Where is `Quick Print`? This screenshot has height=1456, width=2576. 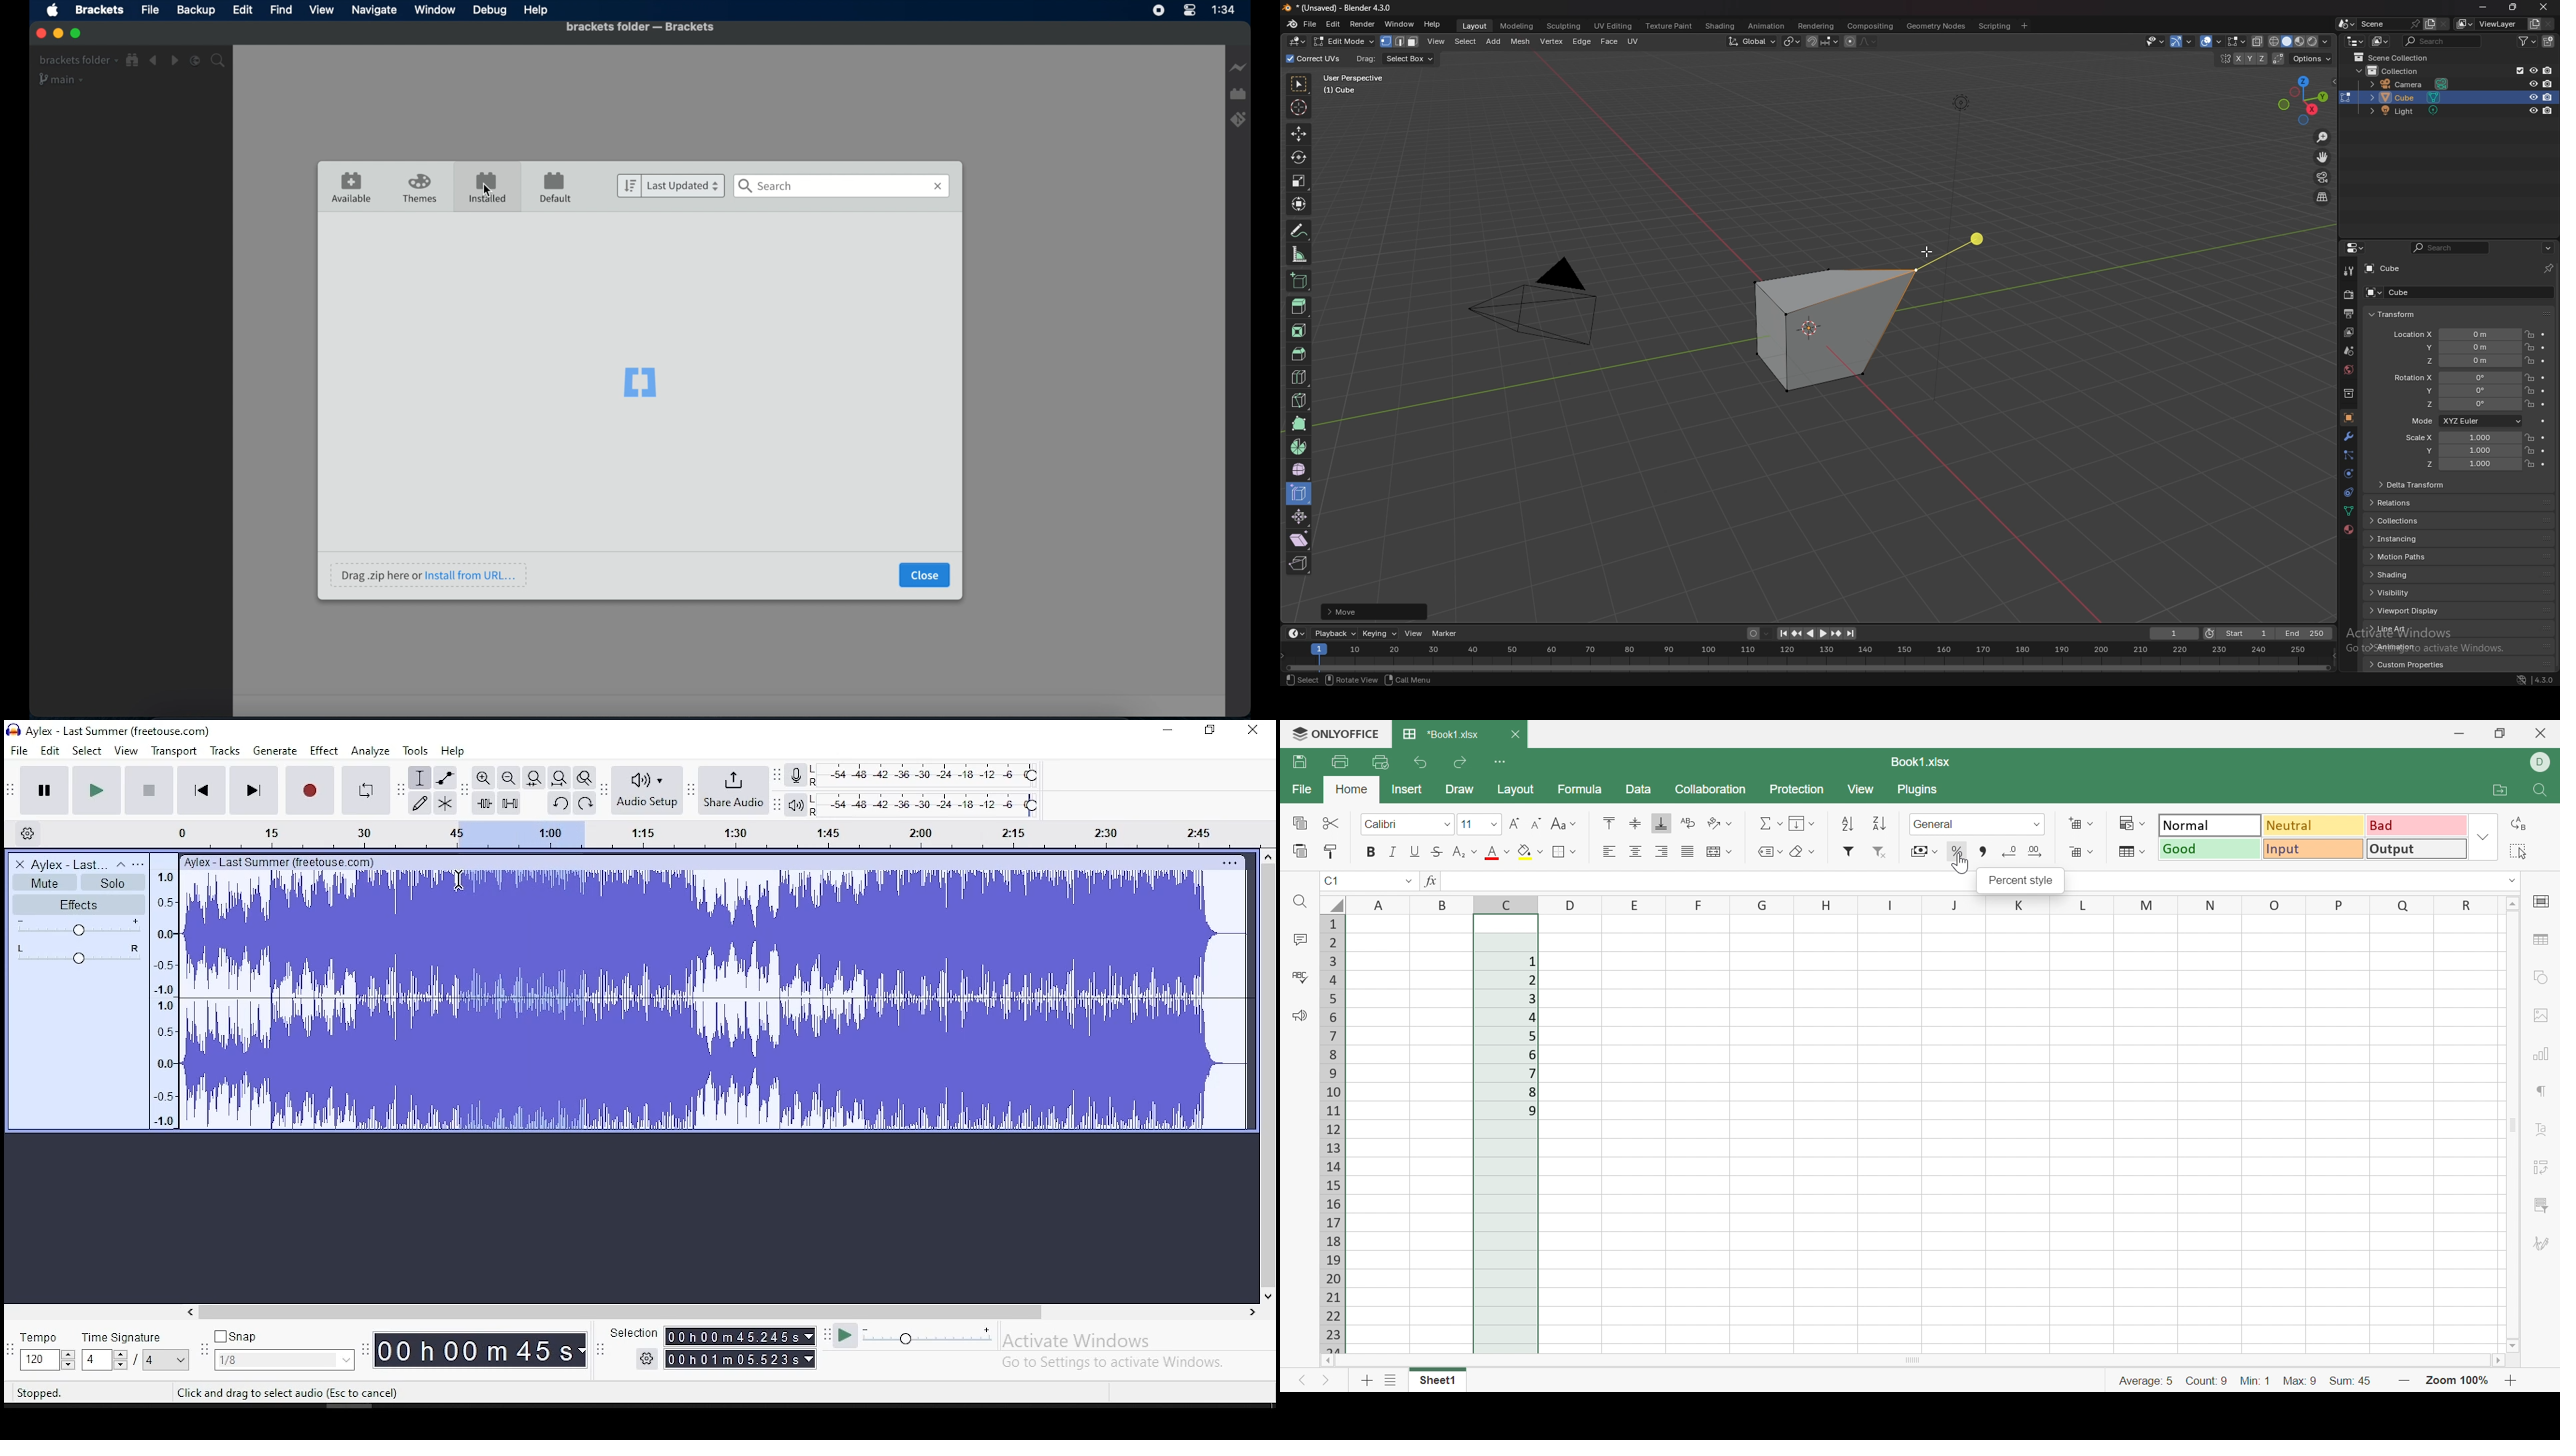
Quick Print is located at coordinates (1379, 764).